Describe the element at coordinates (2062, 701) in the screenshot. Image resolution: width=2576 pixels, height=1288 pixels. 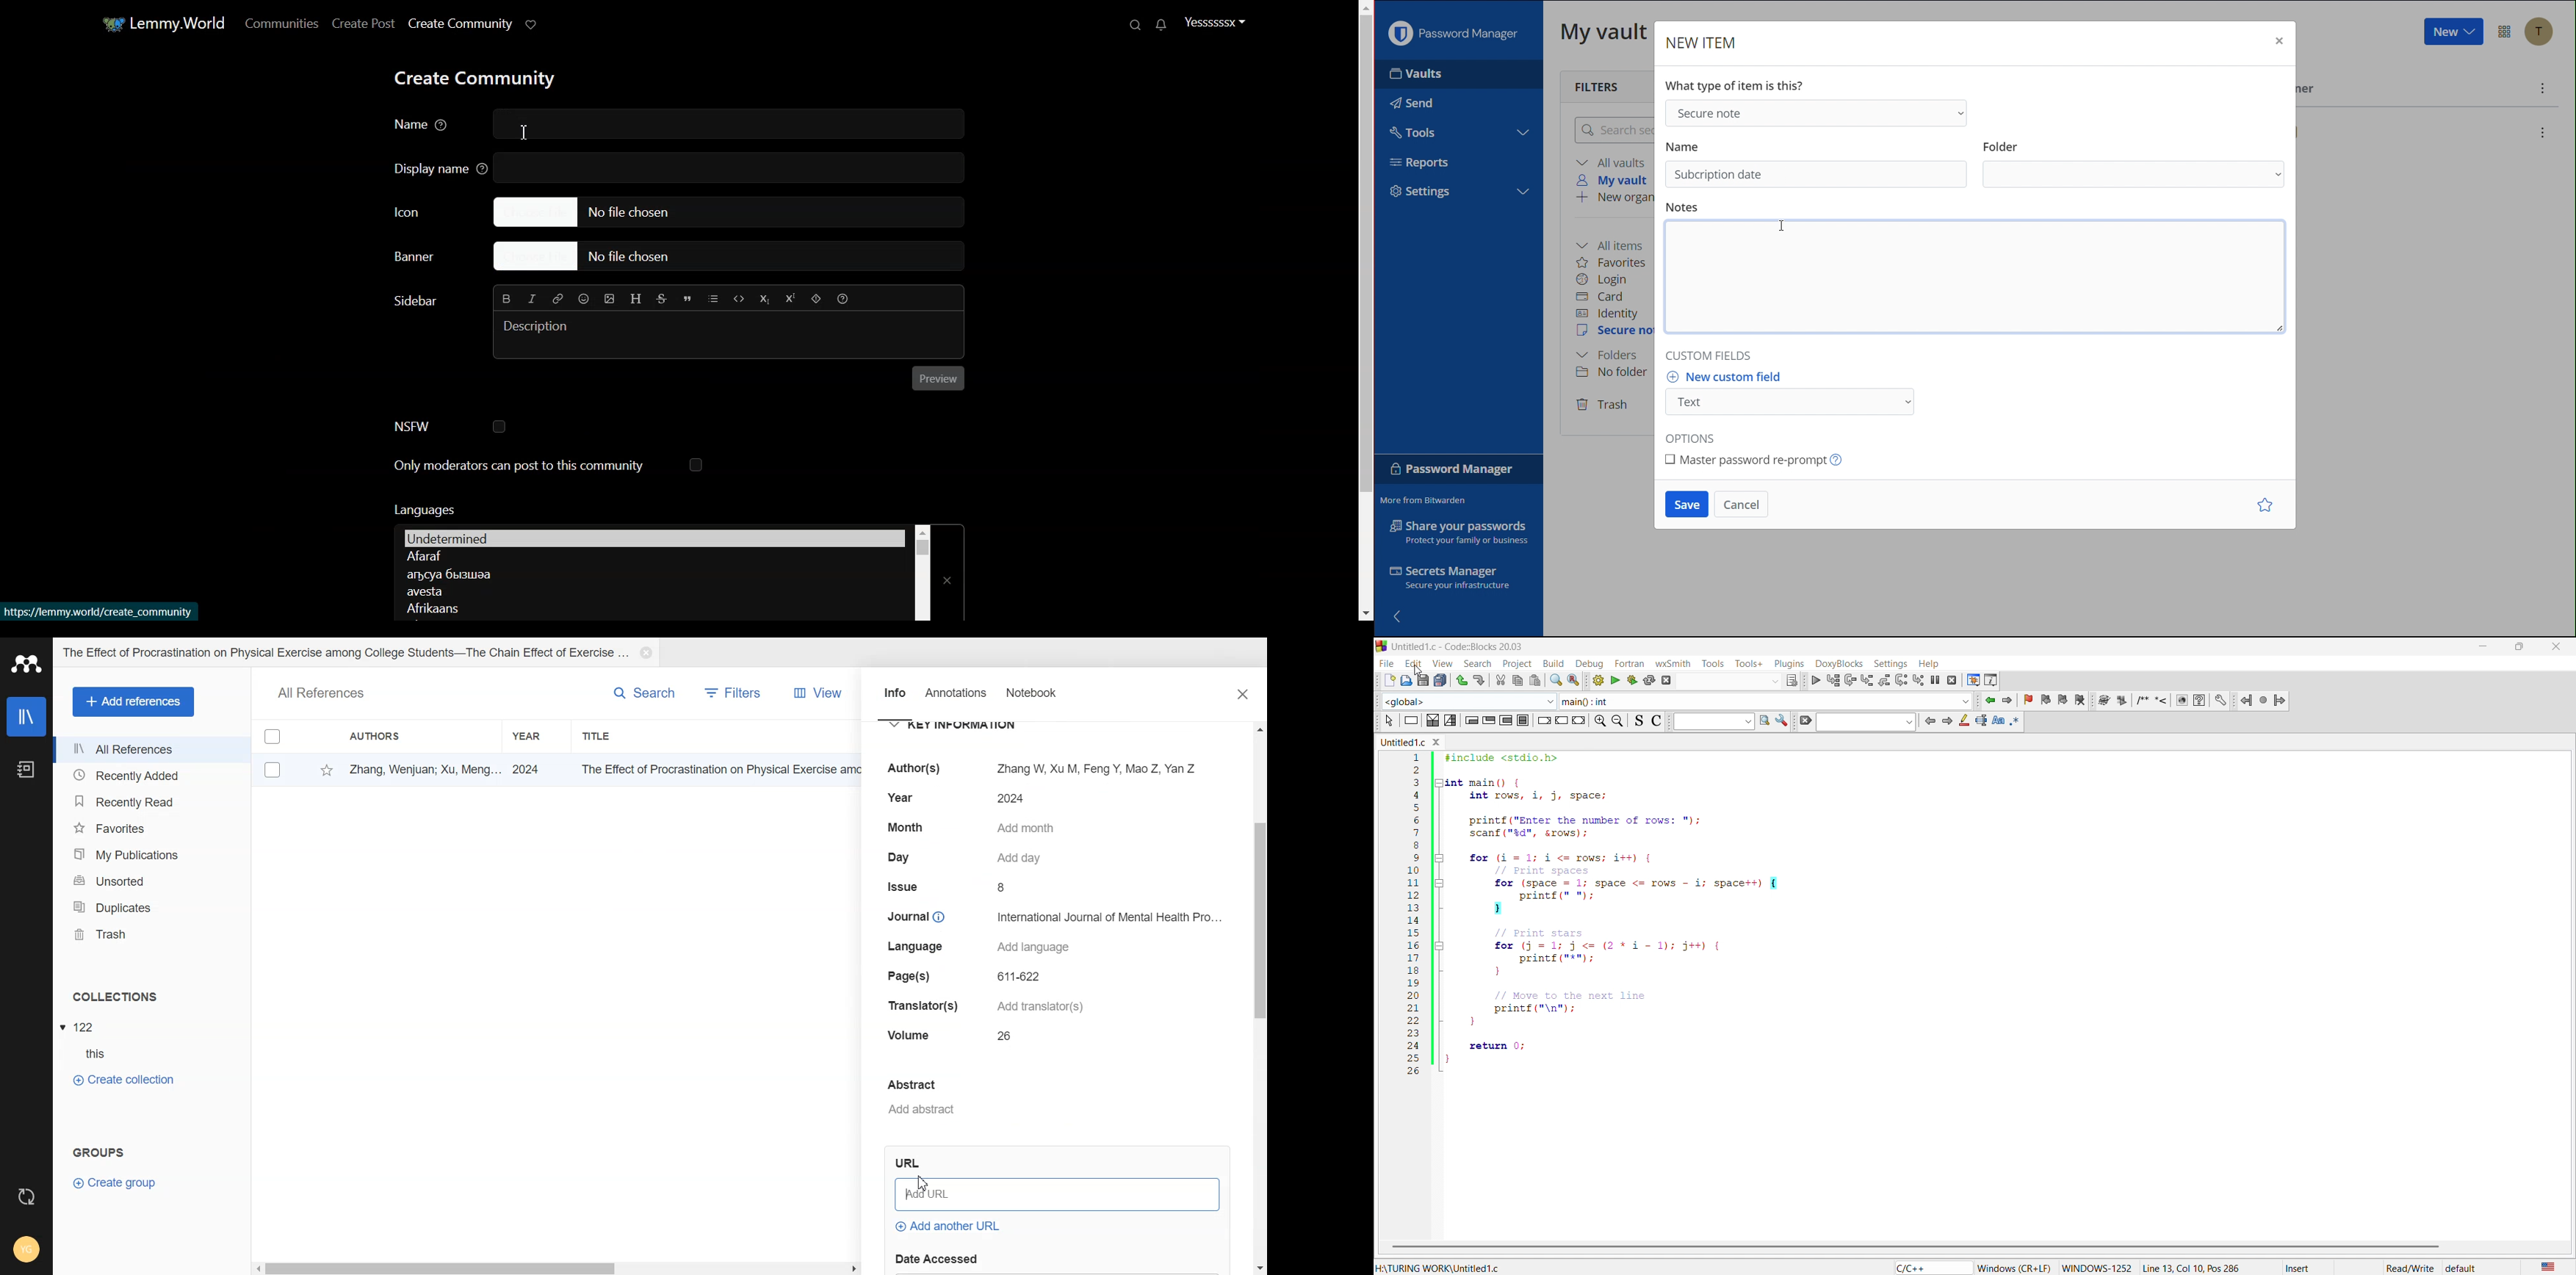
I see `next bookmark` at that location.